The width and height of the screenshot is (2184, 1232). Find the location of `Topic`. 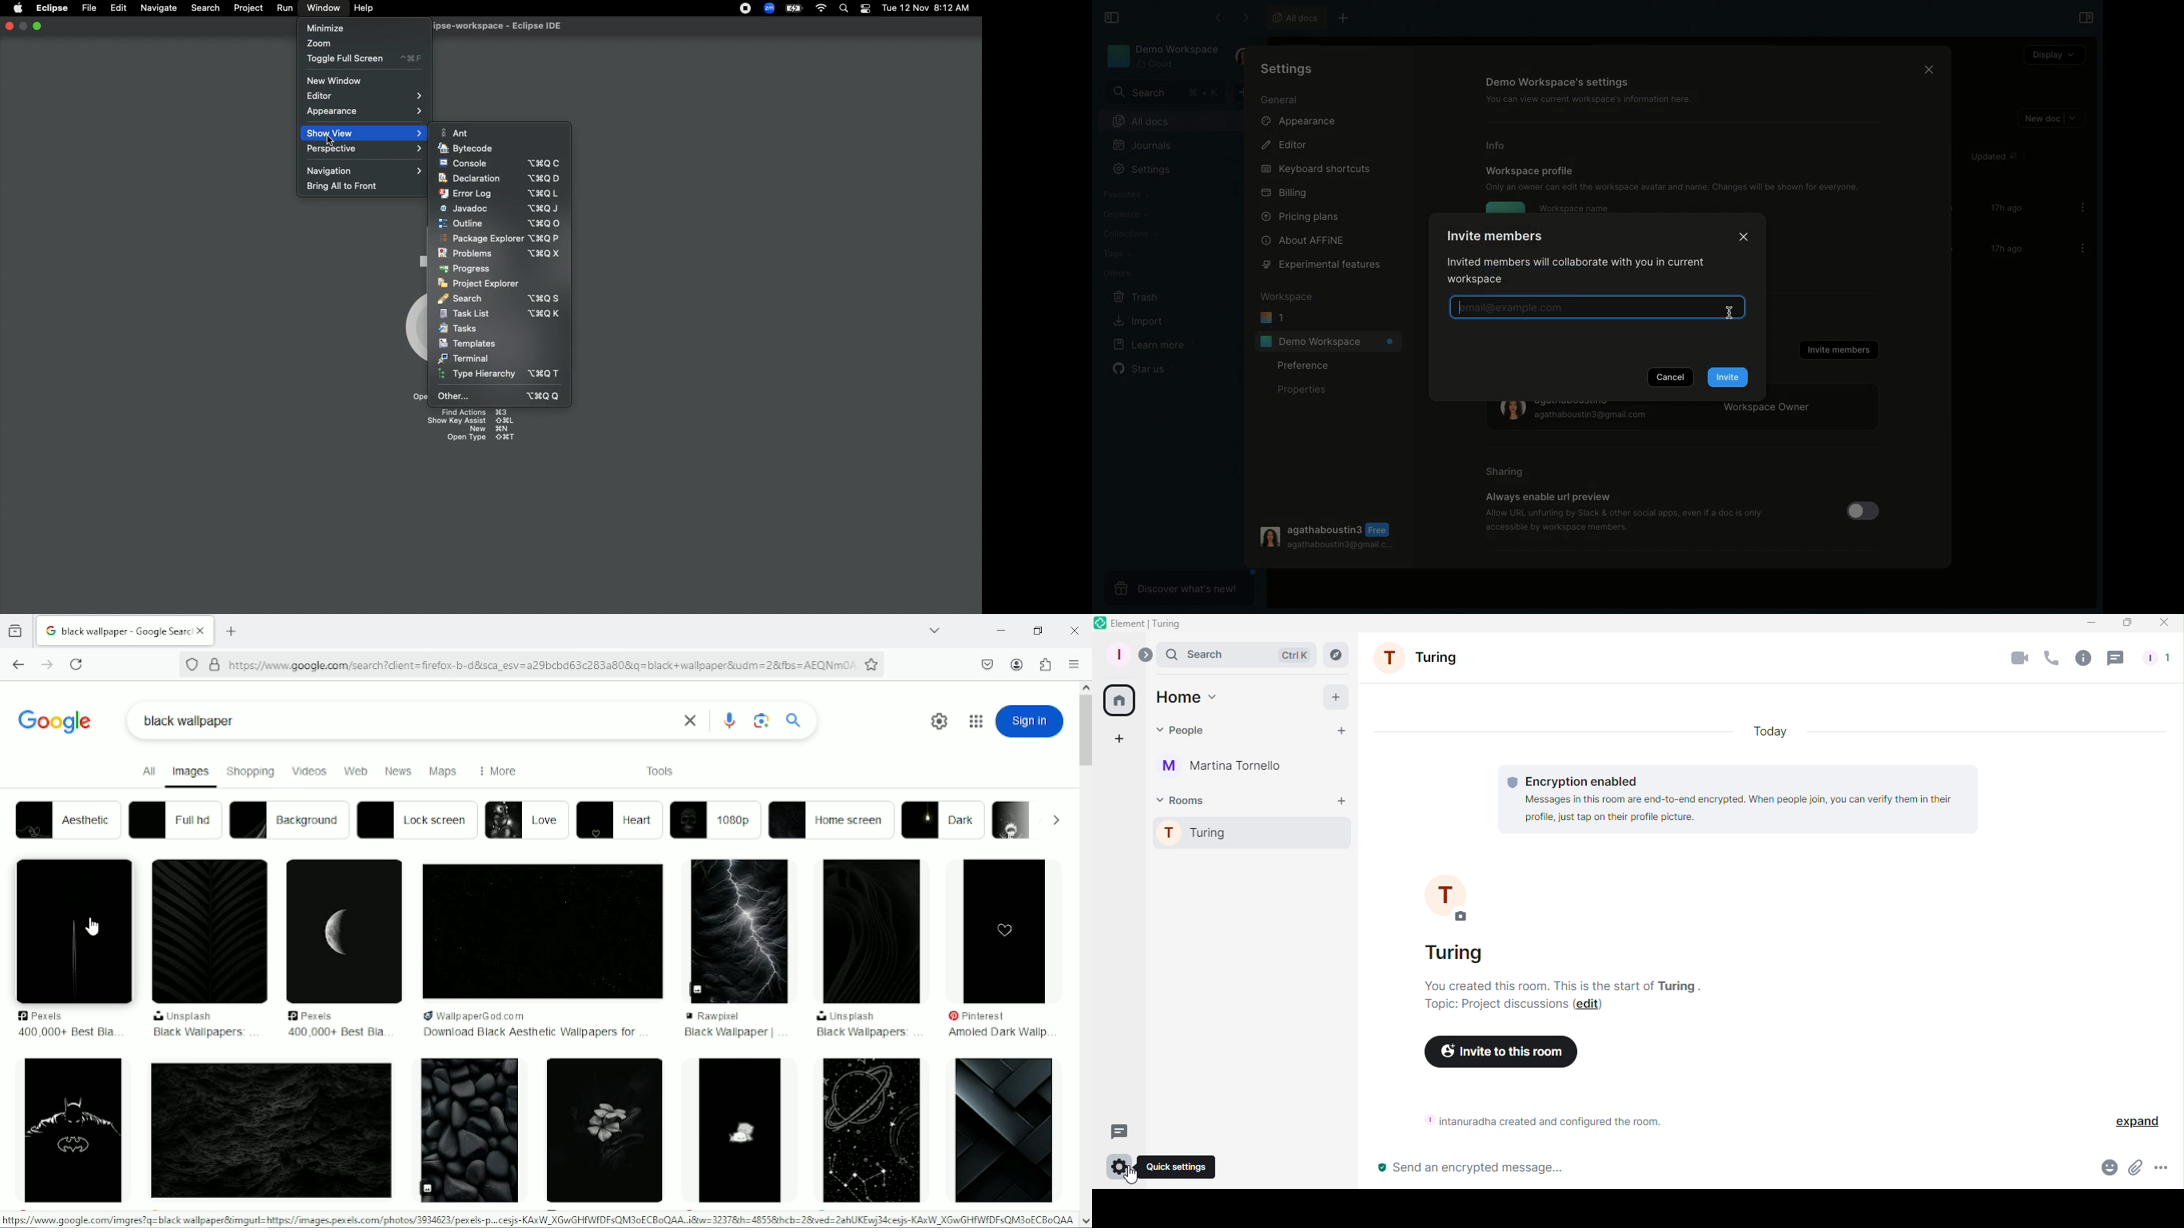

Topic is located at coordinates (1490, 1007).